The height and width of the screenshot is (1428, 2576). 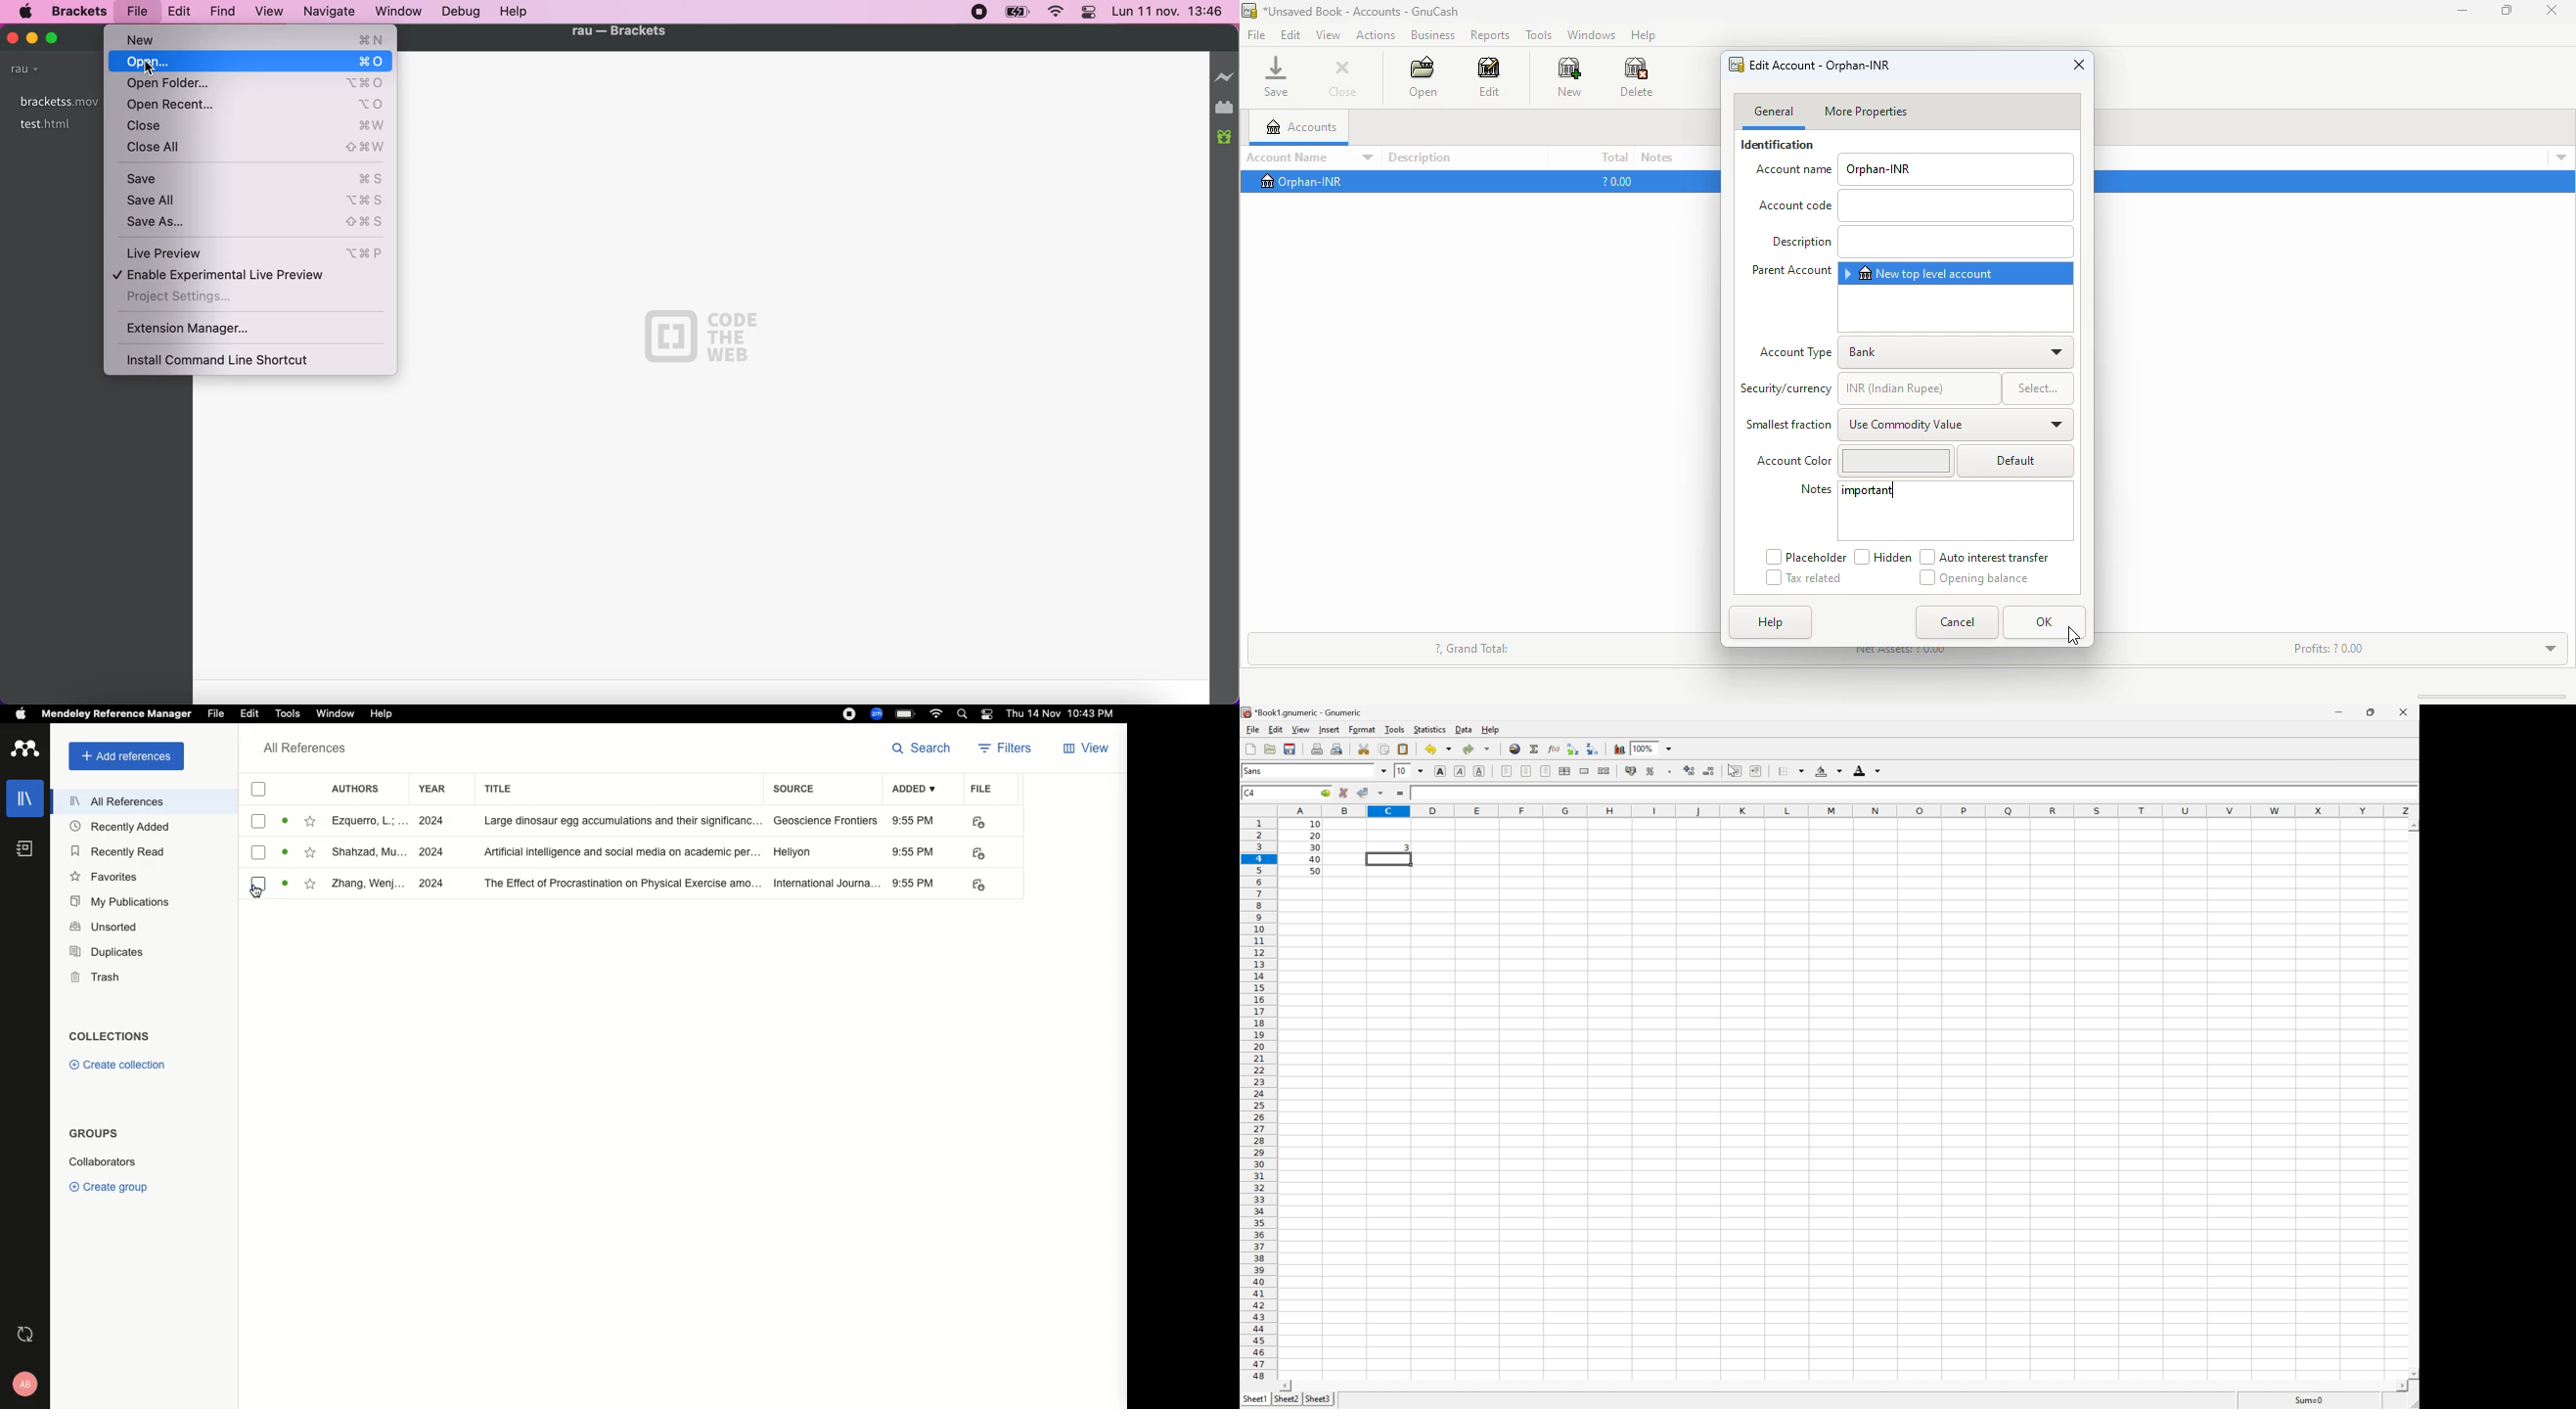 I want to click on favourite, so click(x=310, y=853).